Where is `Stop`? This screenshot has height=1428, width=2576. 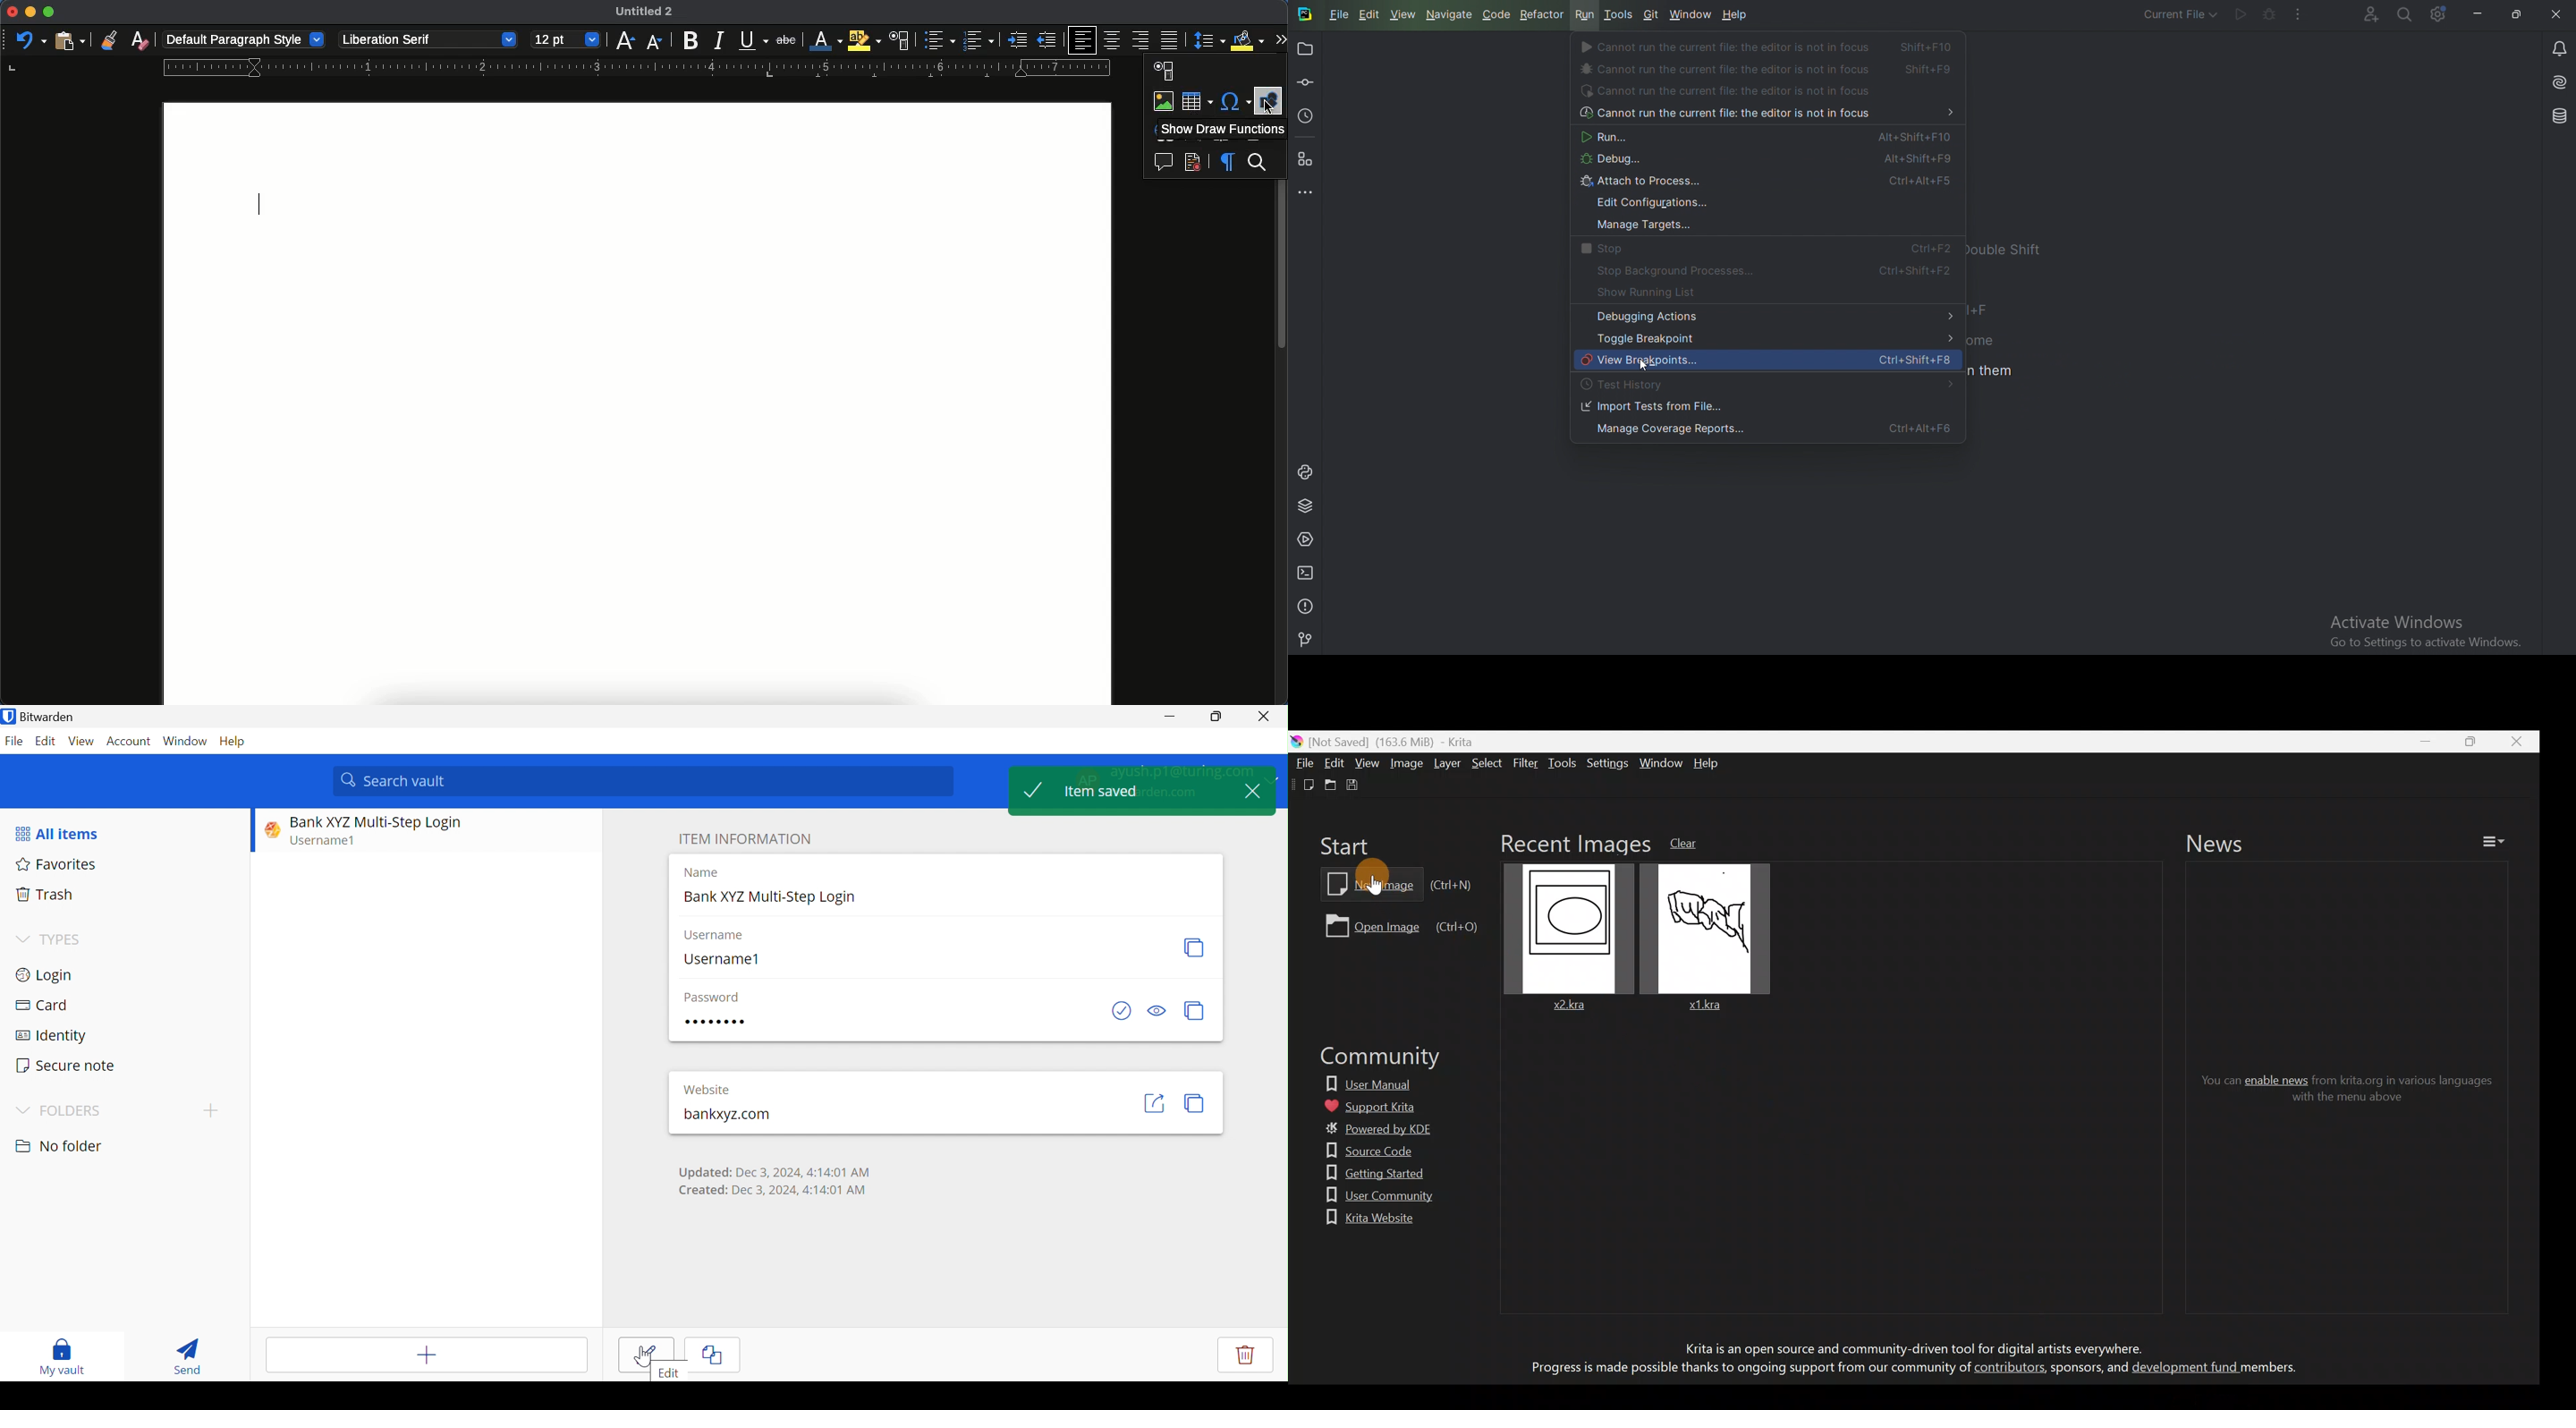
Stop is located at coordinates (1761, 250).